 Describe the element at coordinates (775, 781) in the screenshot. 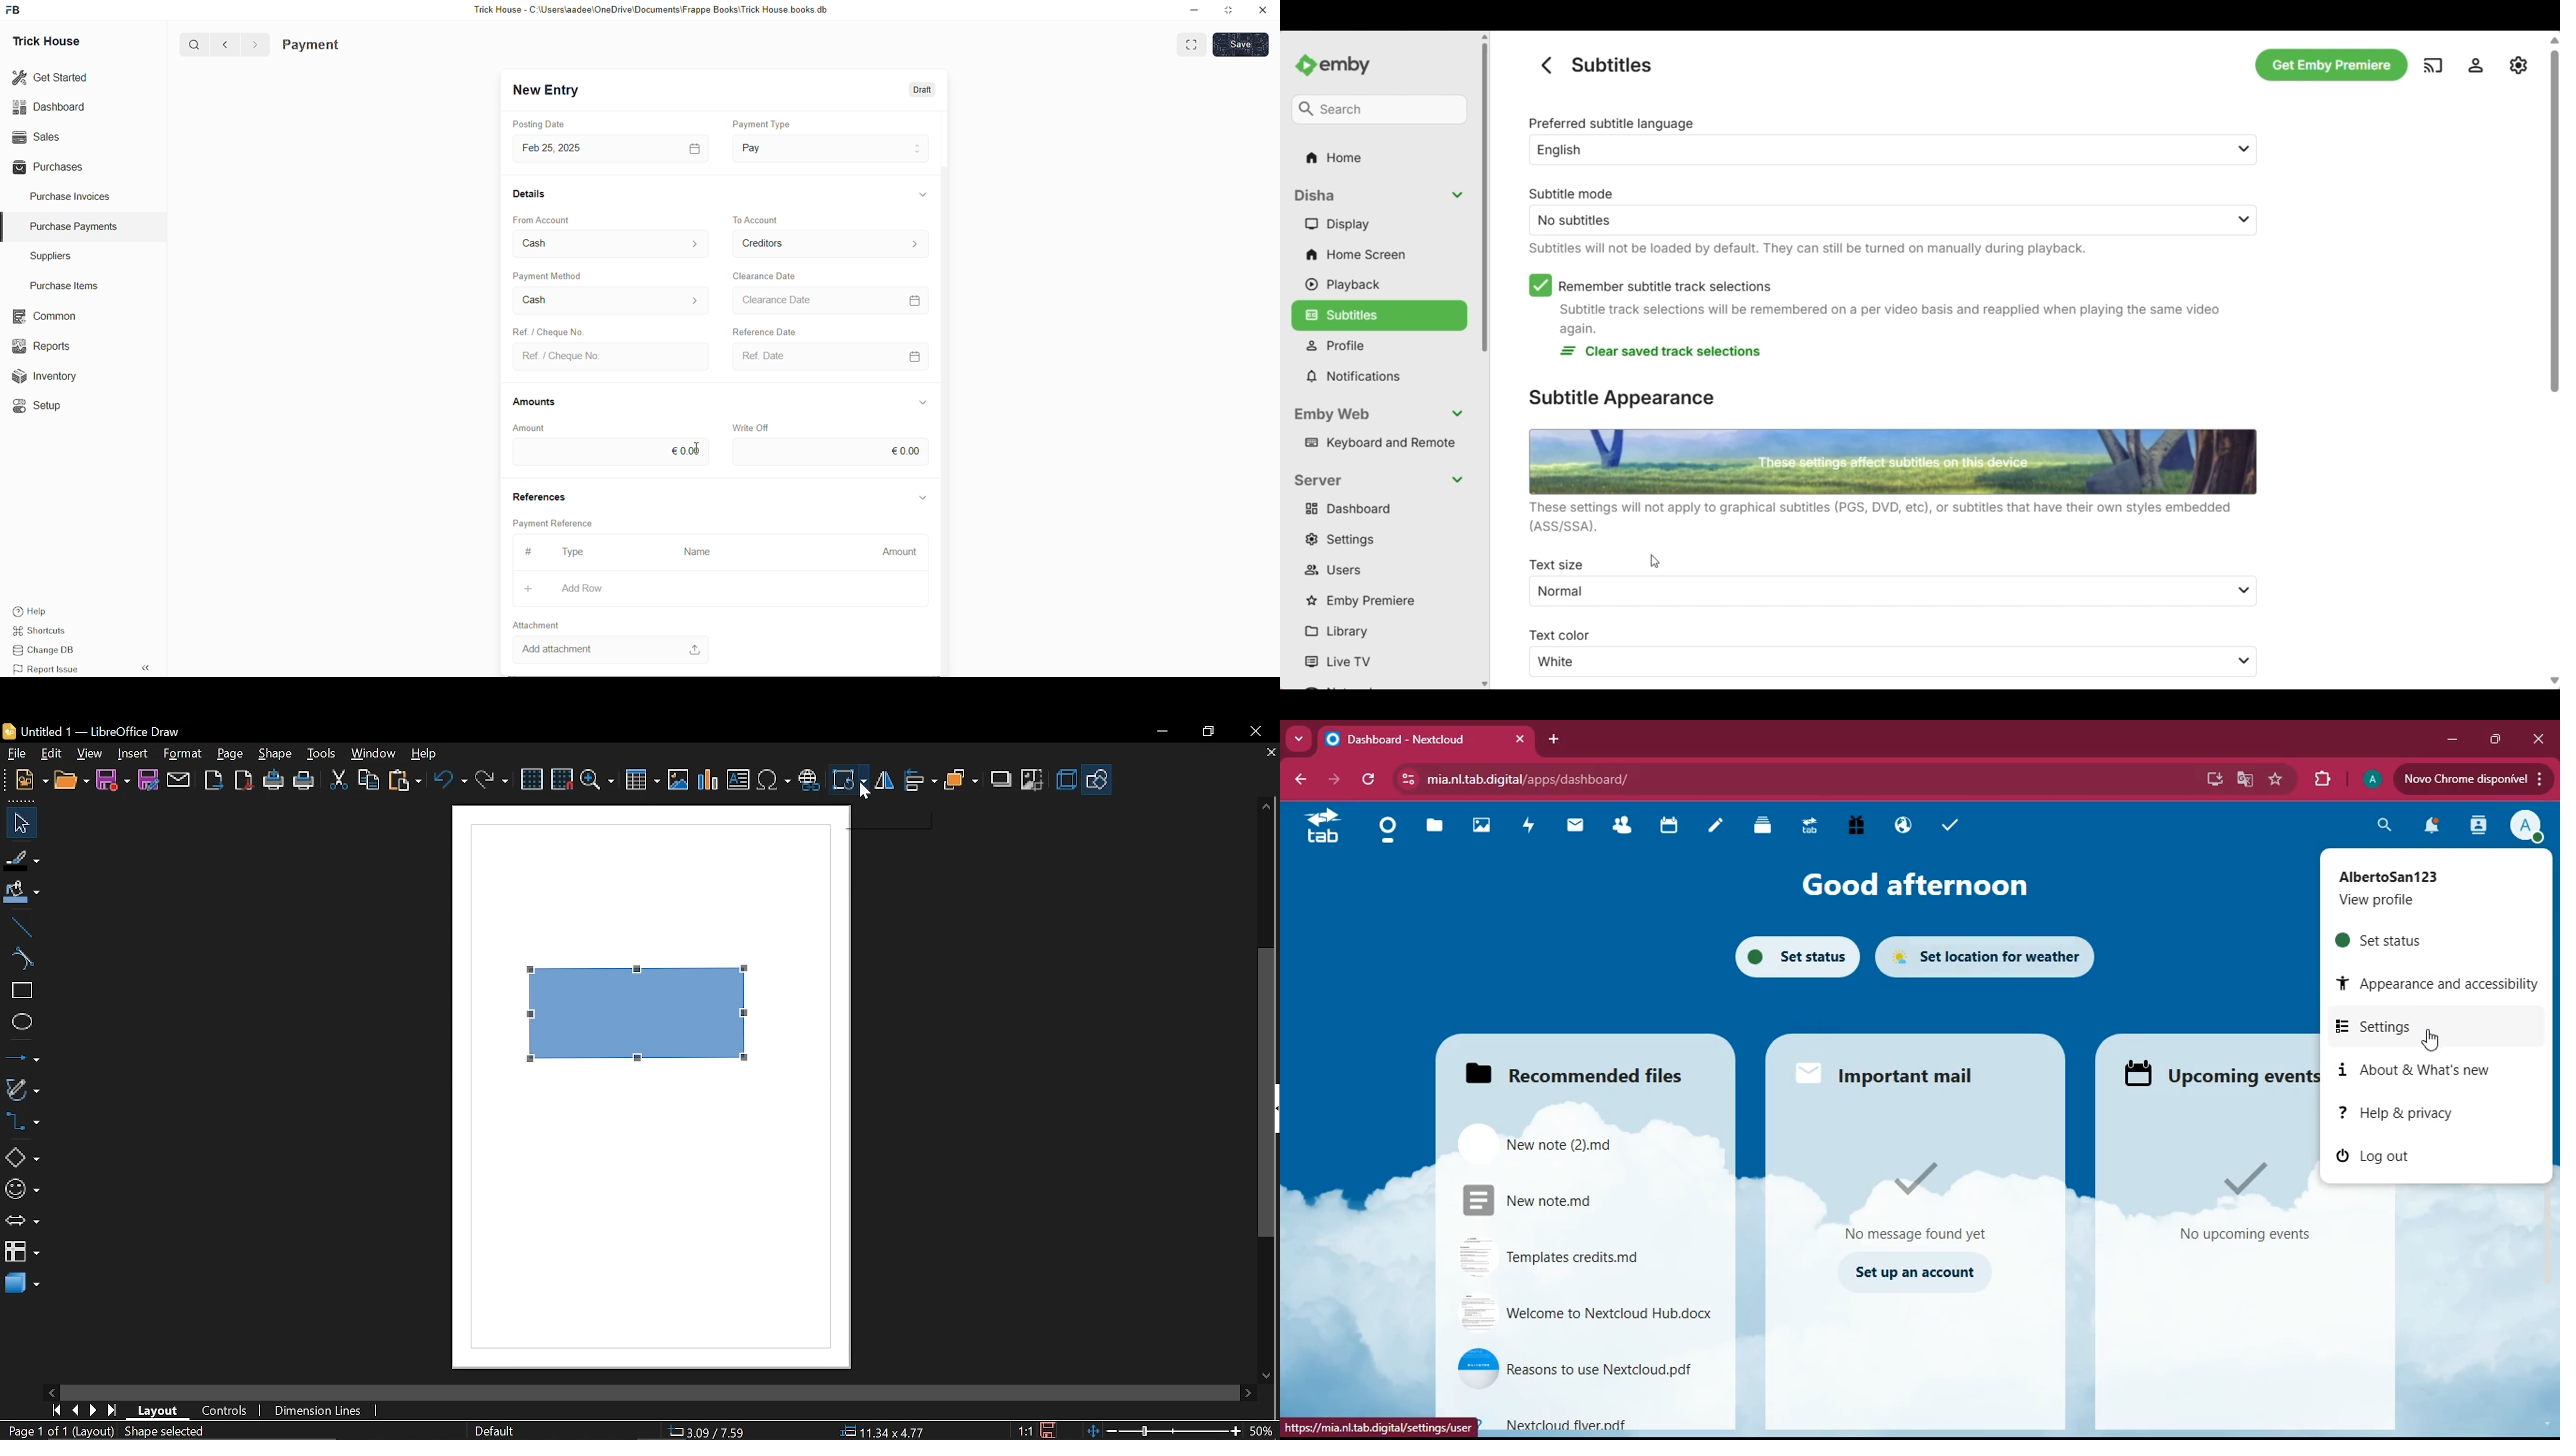

I see `Insert symbols` at that location.